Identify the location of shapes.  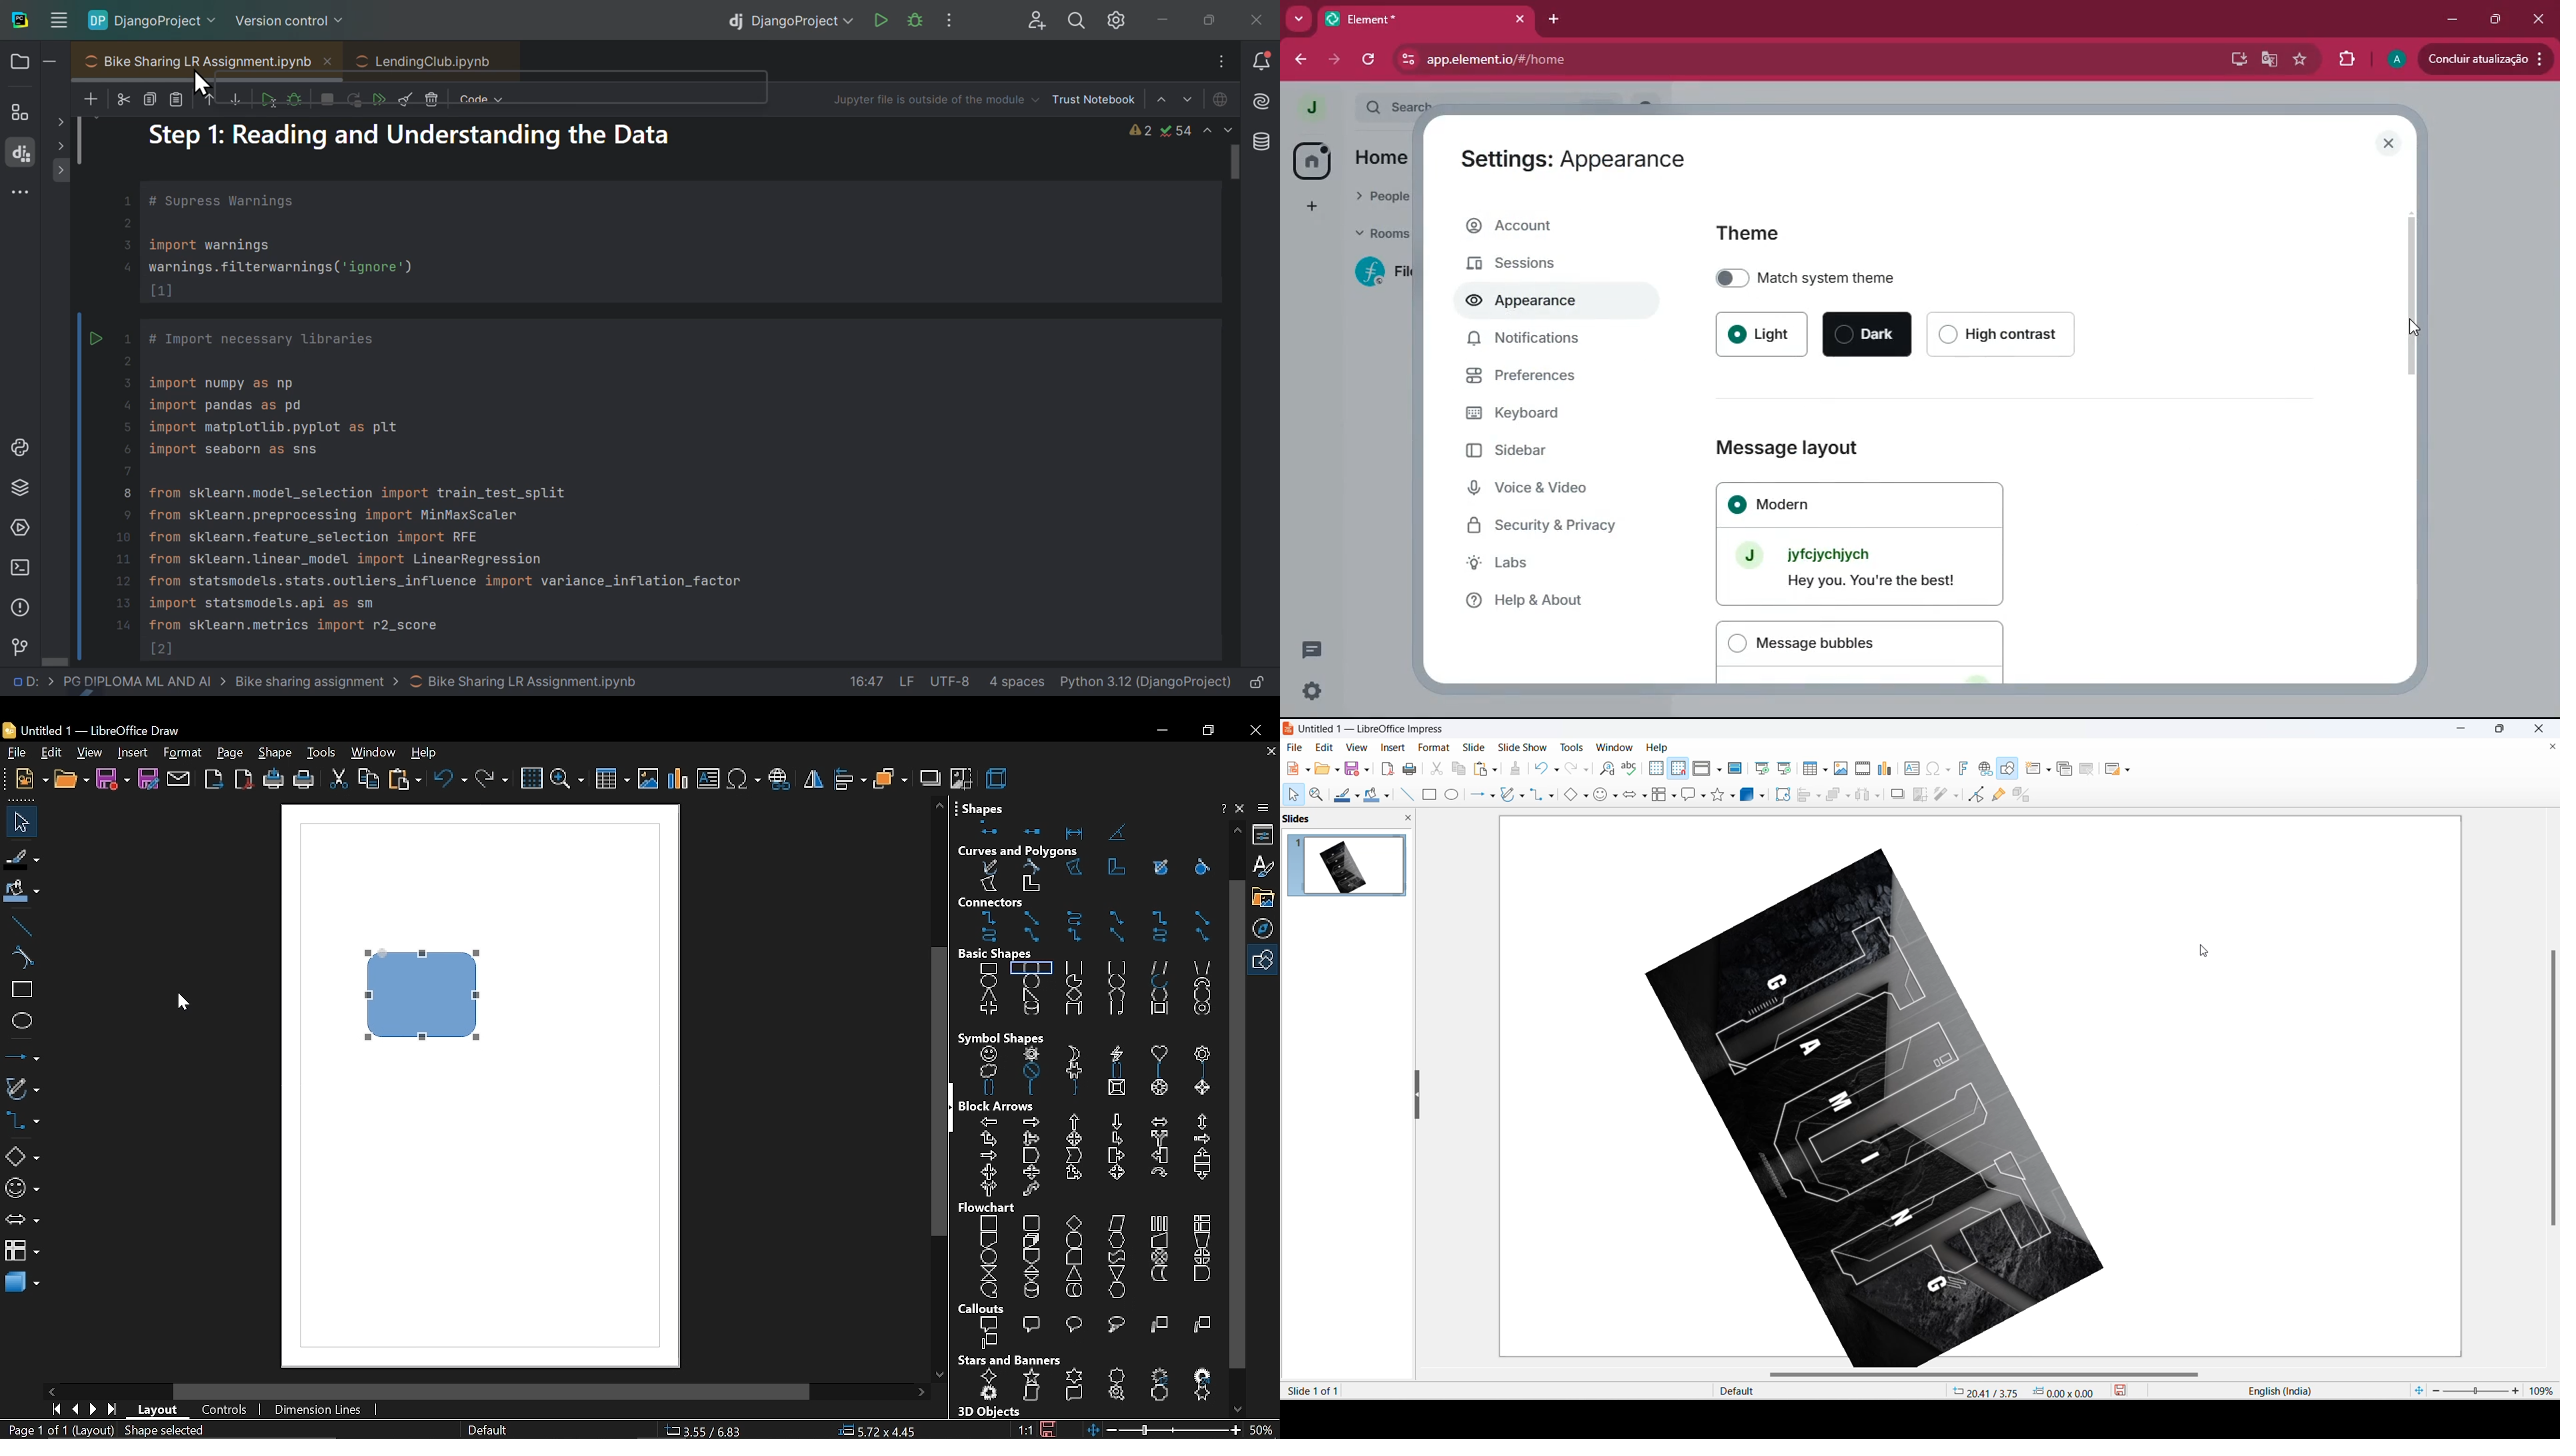
(987, 805).